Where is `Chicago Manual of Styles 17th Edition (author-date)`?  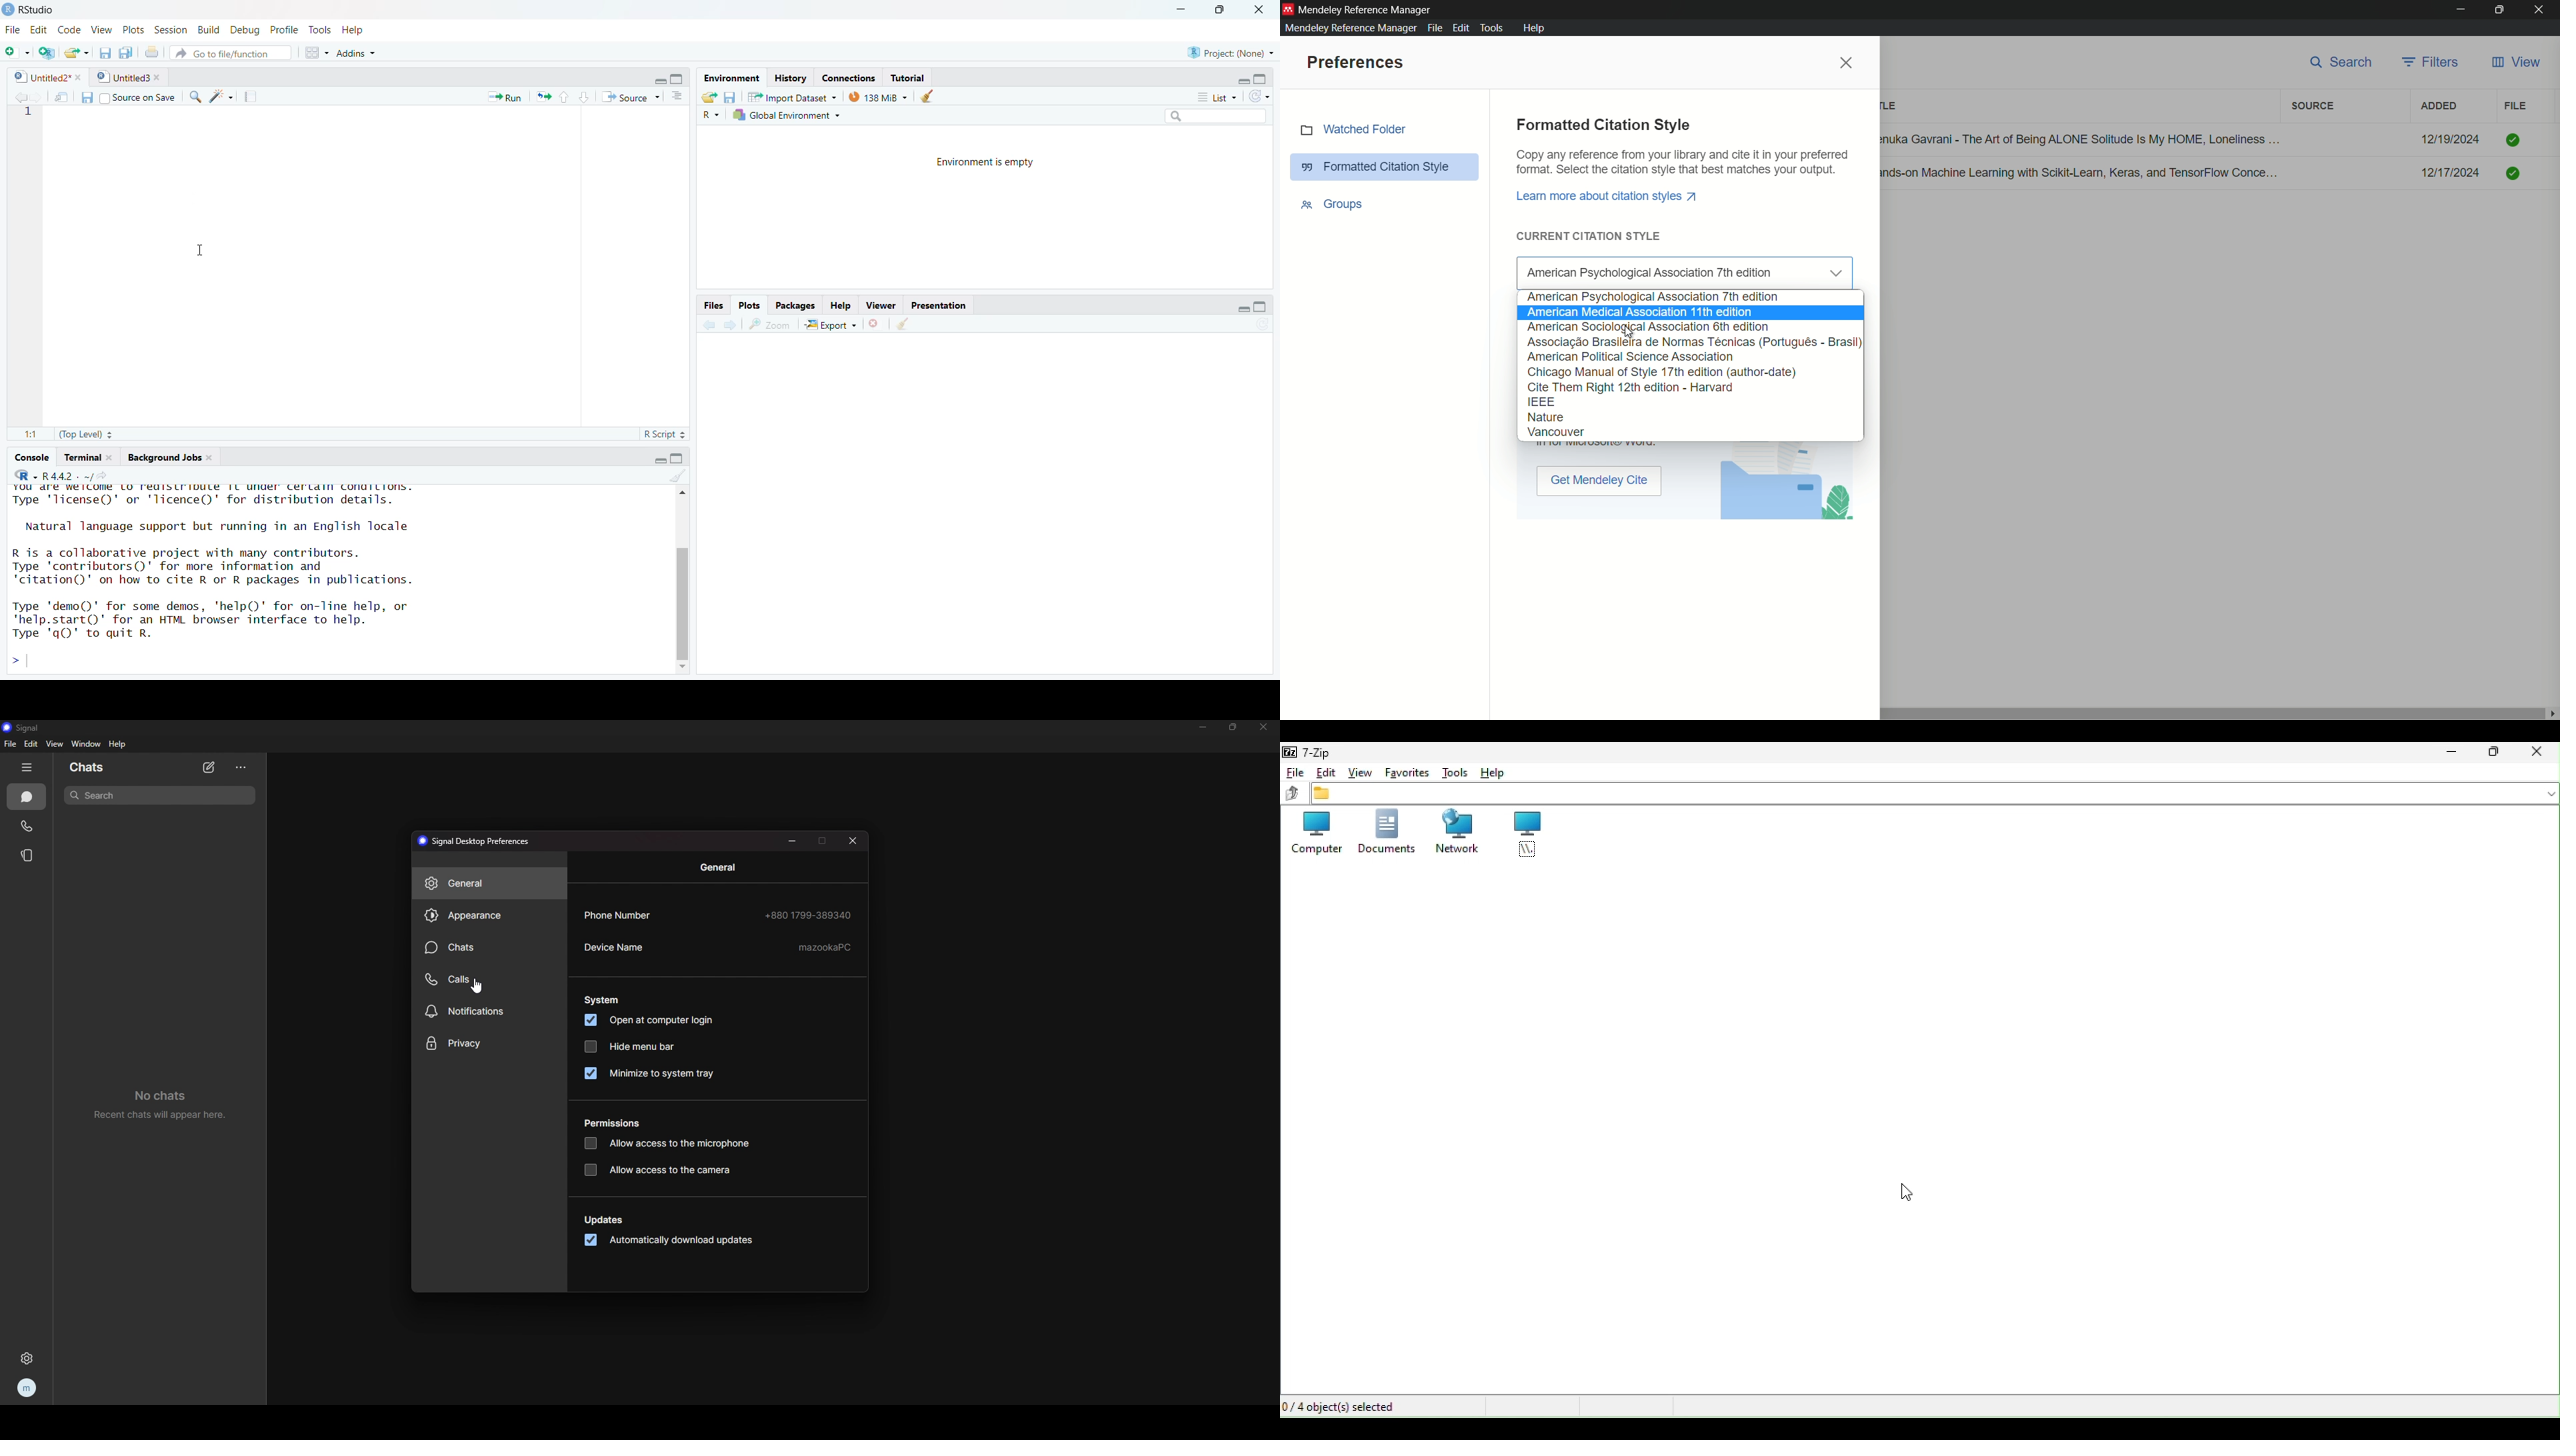 Chicago Manual of Styles 17th Edition (author-date) is located at coordinates (1692, 371).